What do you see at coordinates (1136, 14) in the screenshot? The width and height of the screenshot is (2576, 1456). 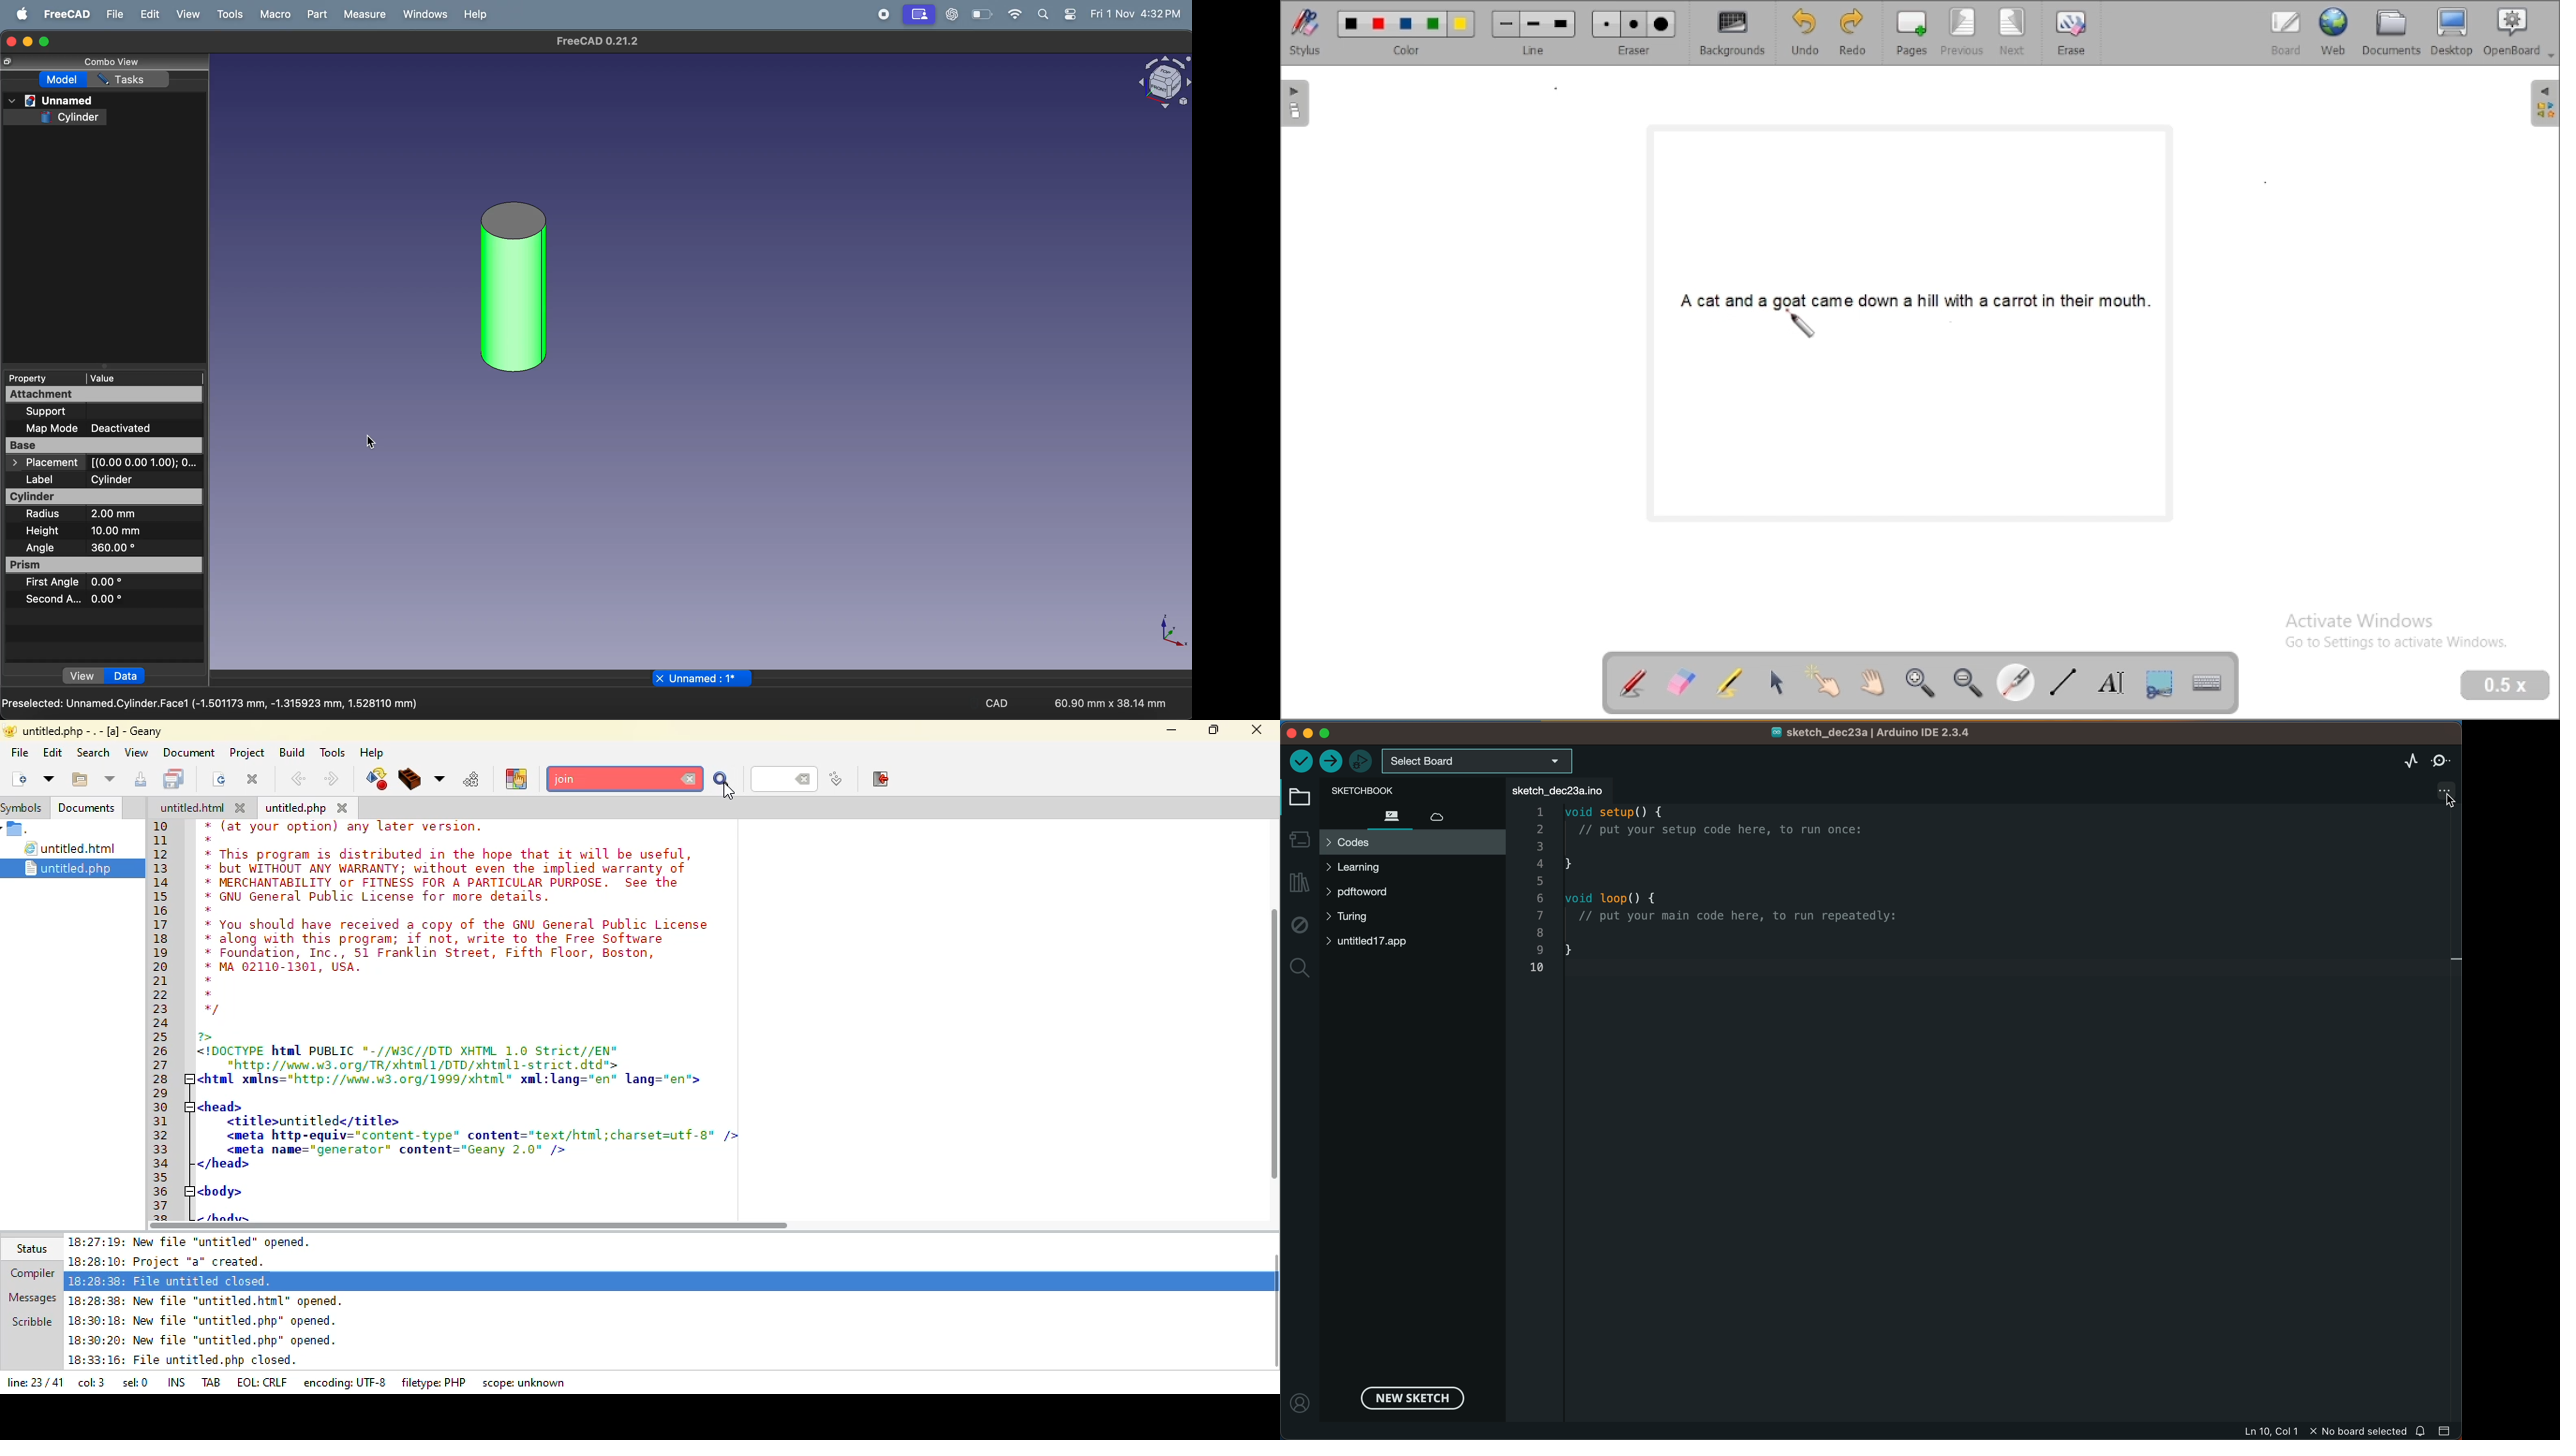 I see `Fri 1 Nov 4:32 PM` at bounding box center [1136, 14].